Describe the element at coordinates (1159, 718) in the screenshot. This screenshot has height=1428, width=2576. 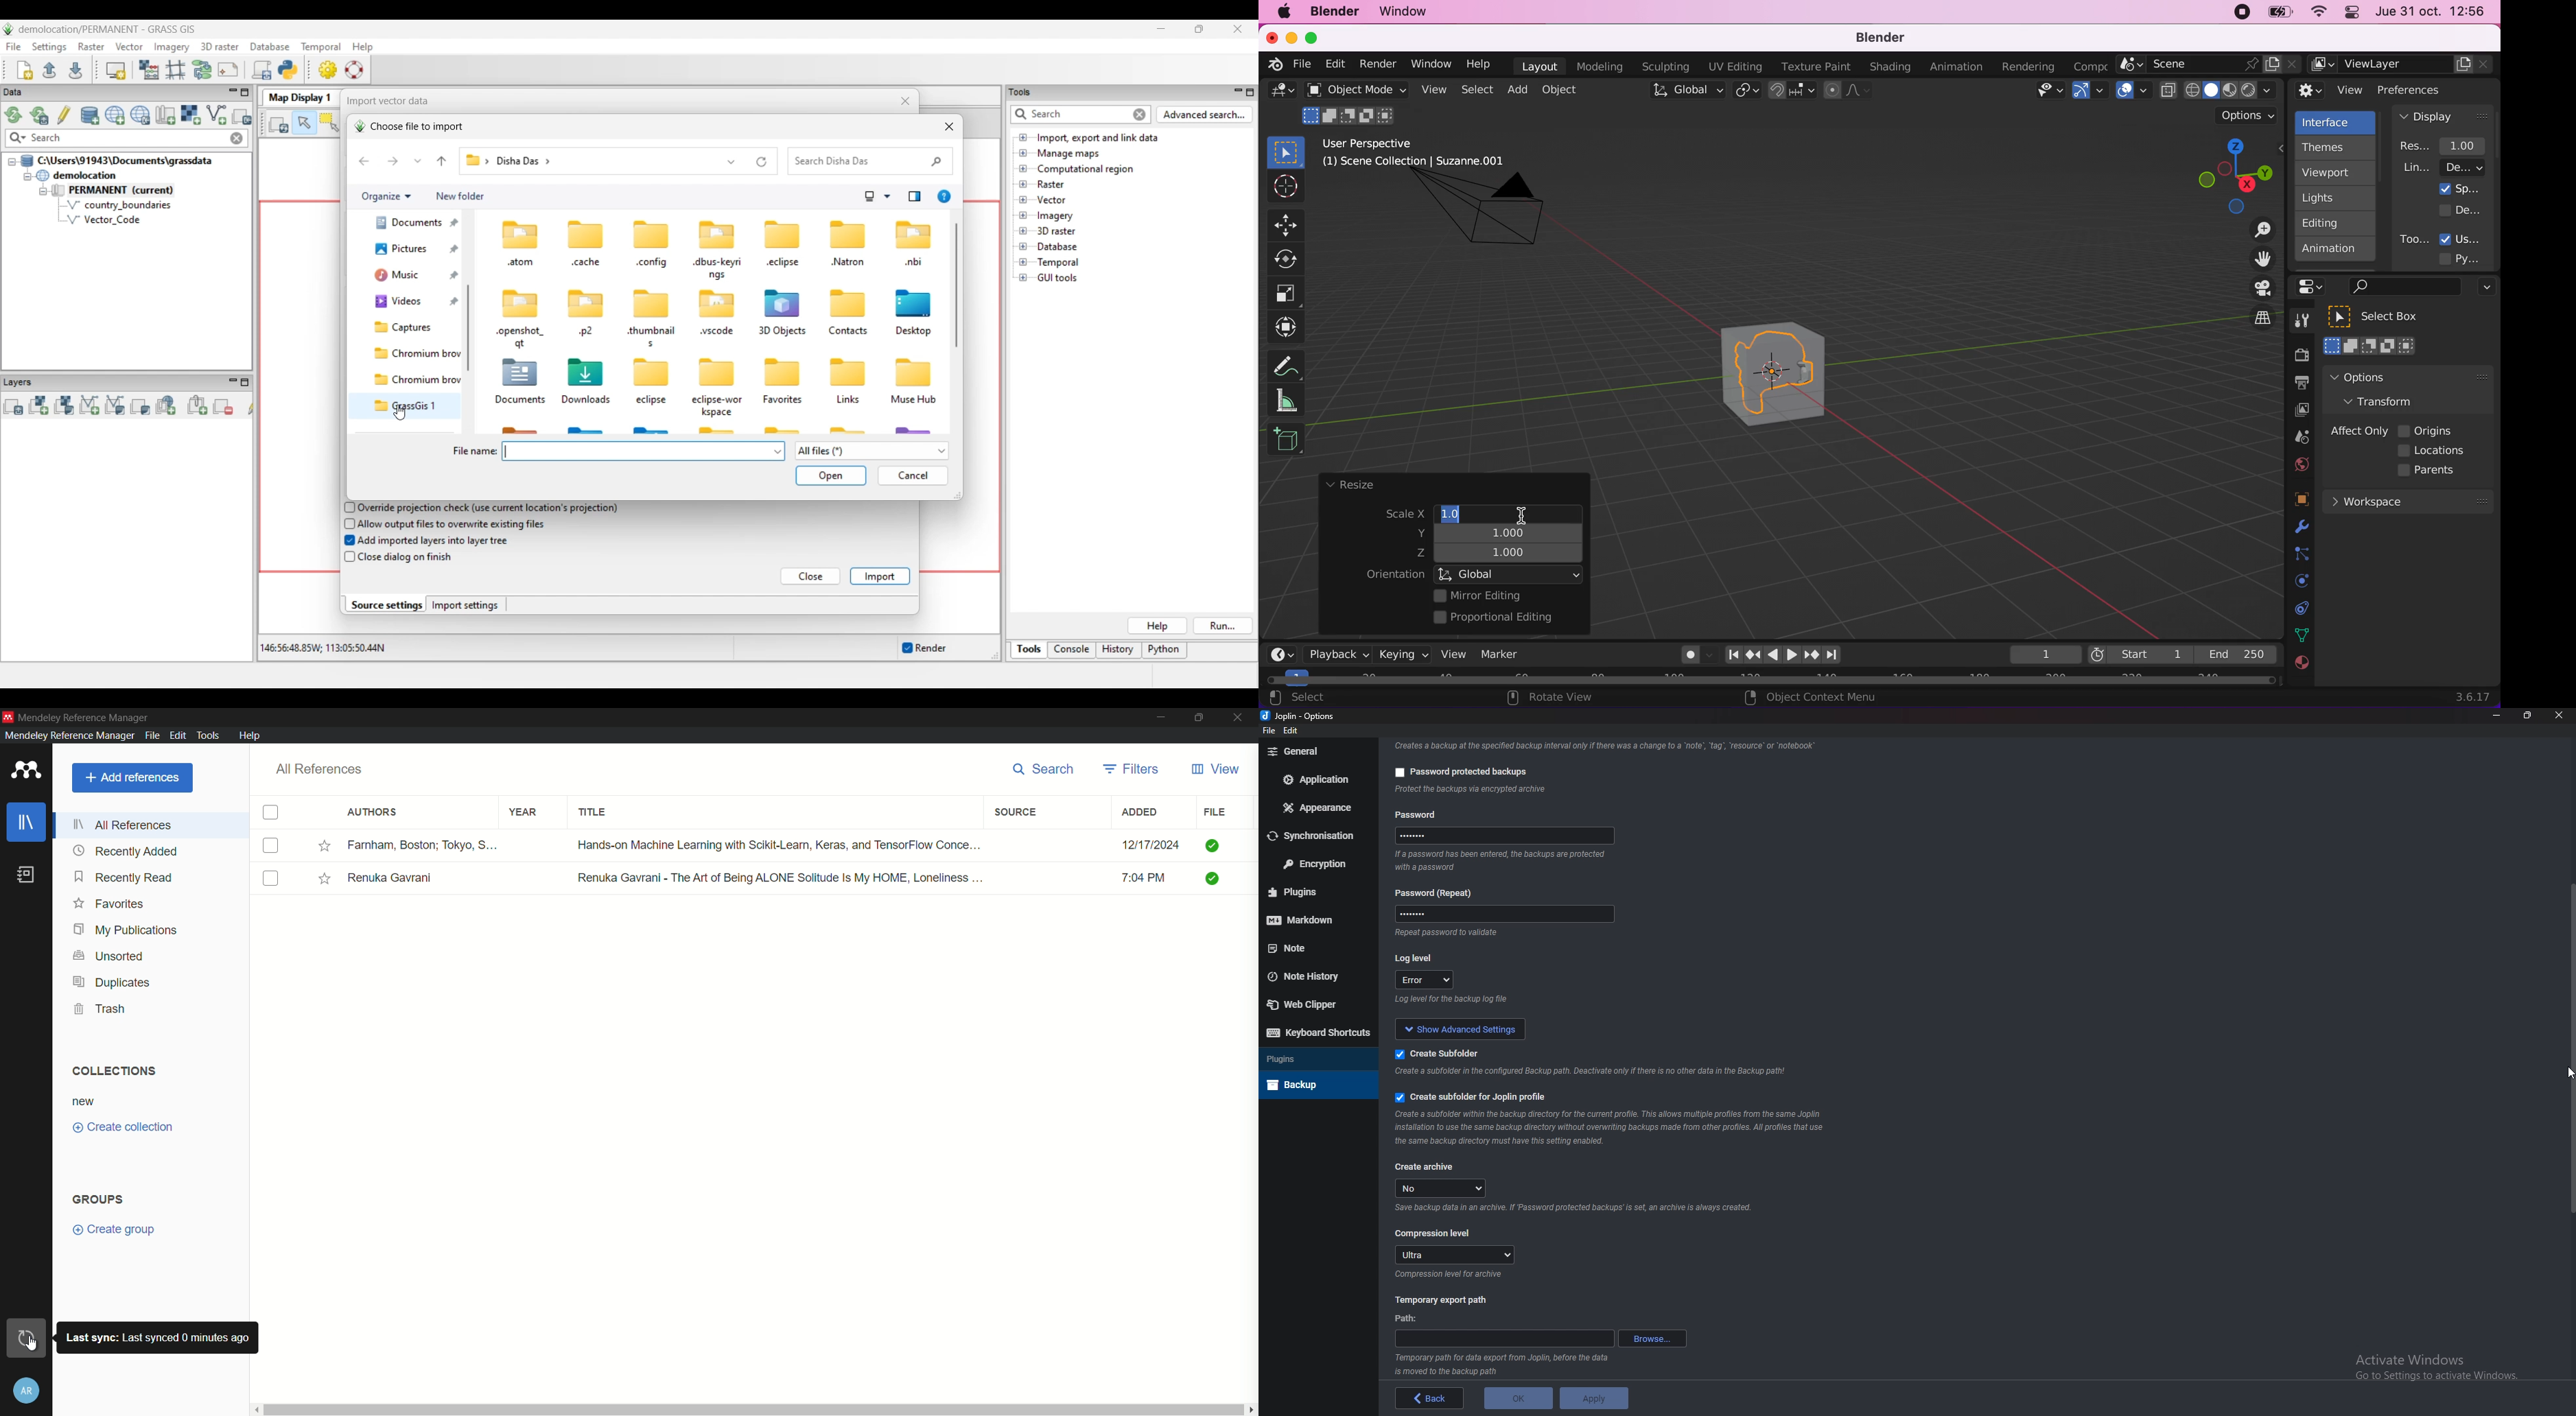
I see `minimize` at that location.